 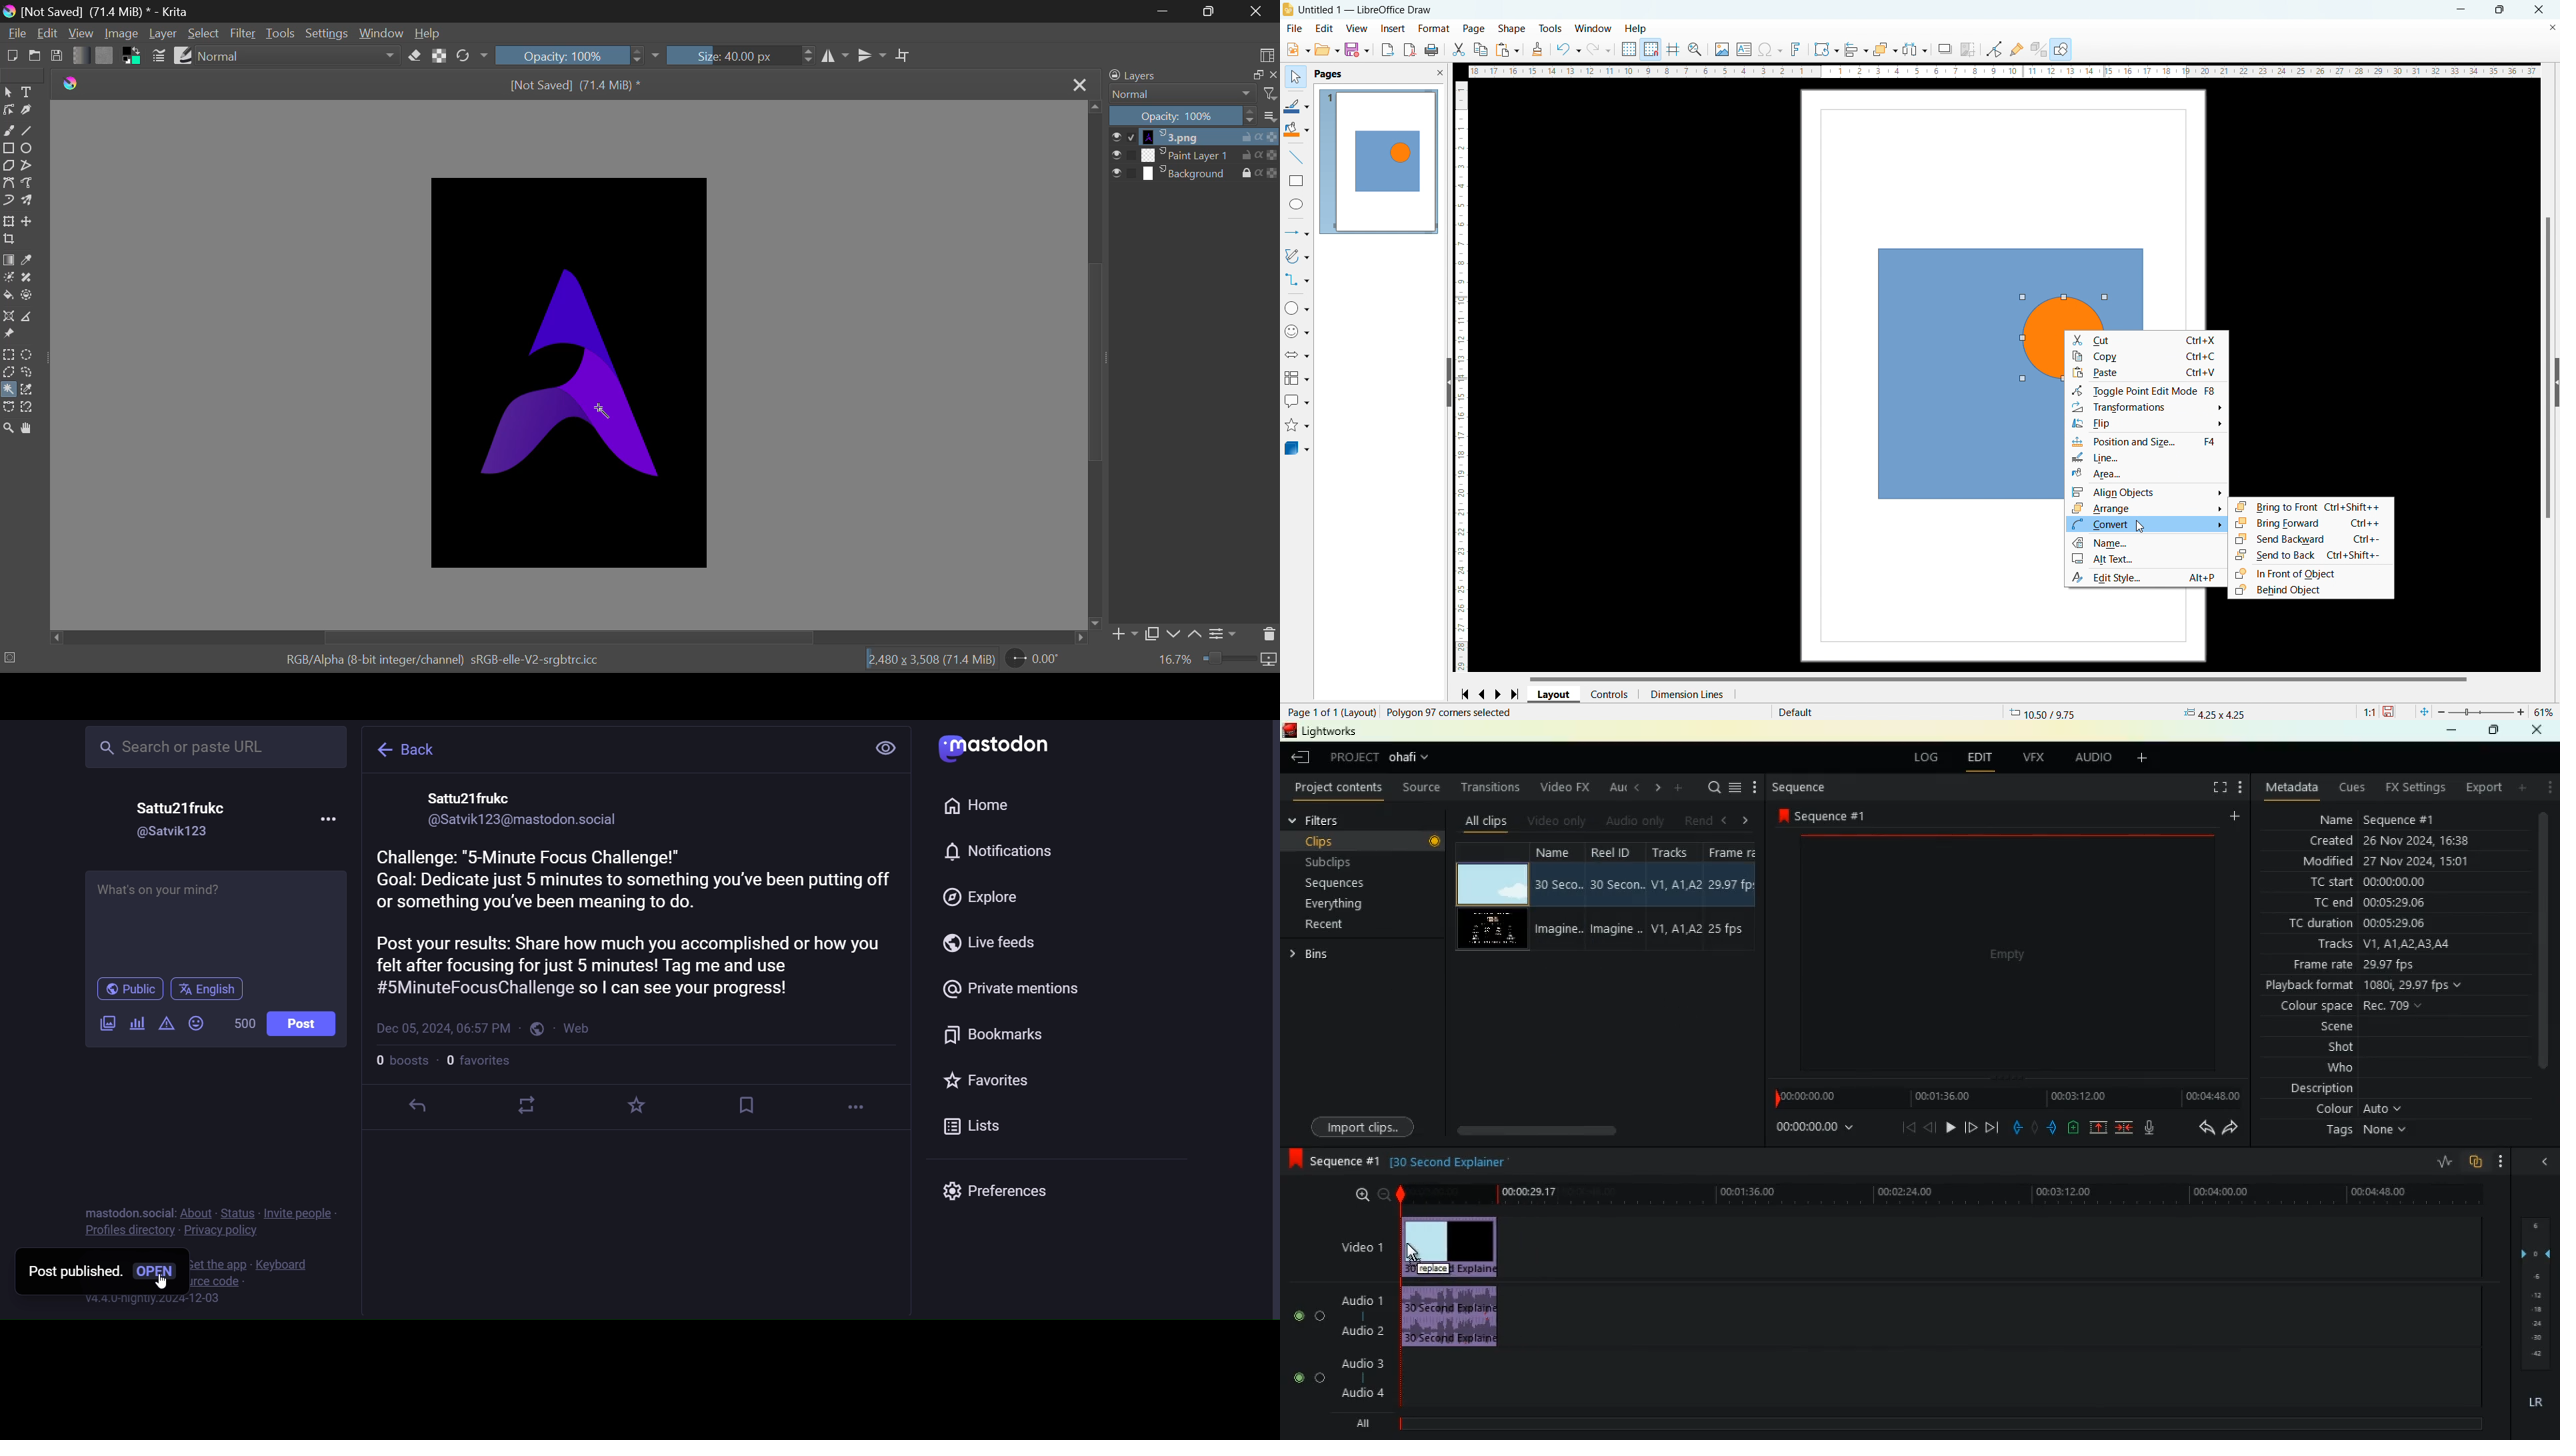 What do you see at coordinates (9, 223) in the screenshot?
I see `Transform Layers` at bounding box center [9, 223].